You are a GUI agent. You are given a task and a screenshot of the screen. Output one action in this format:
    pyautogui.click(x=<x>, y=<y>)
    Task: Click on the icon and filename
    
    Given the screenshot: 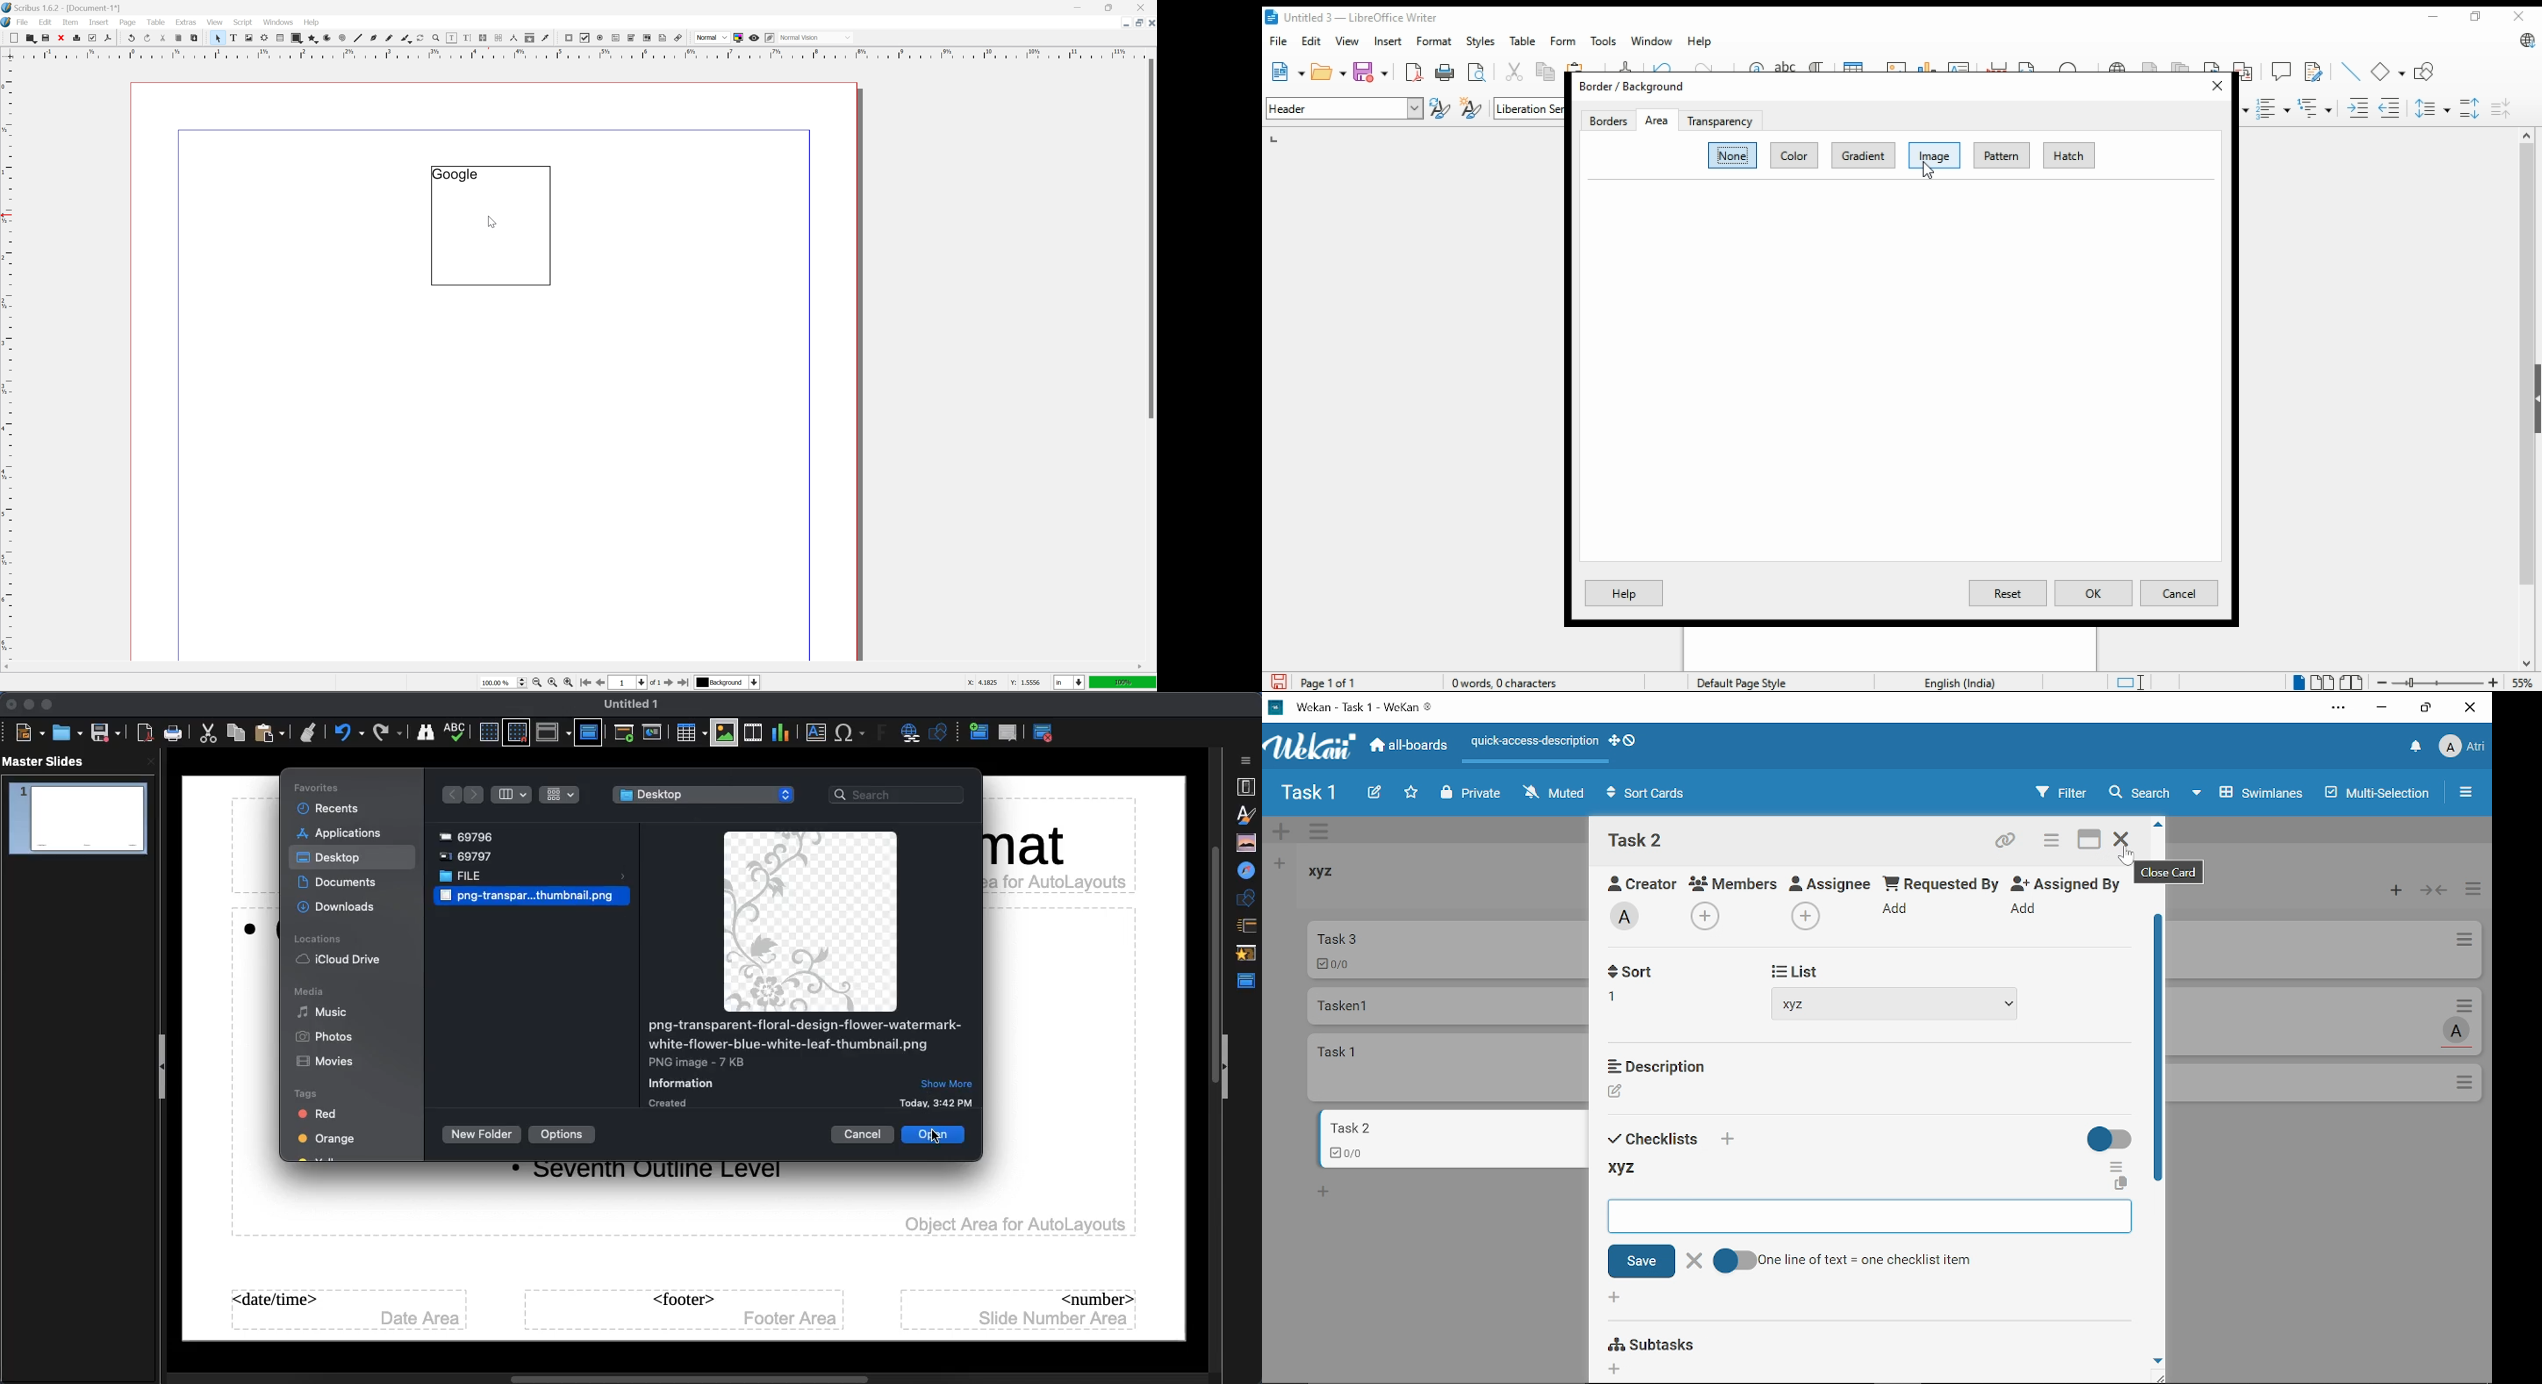 What is the action you would take?
    pyautogui.click(x=1353, y=19)
    